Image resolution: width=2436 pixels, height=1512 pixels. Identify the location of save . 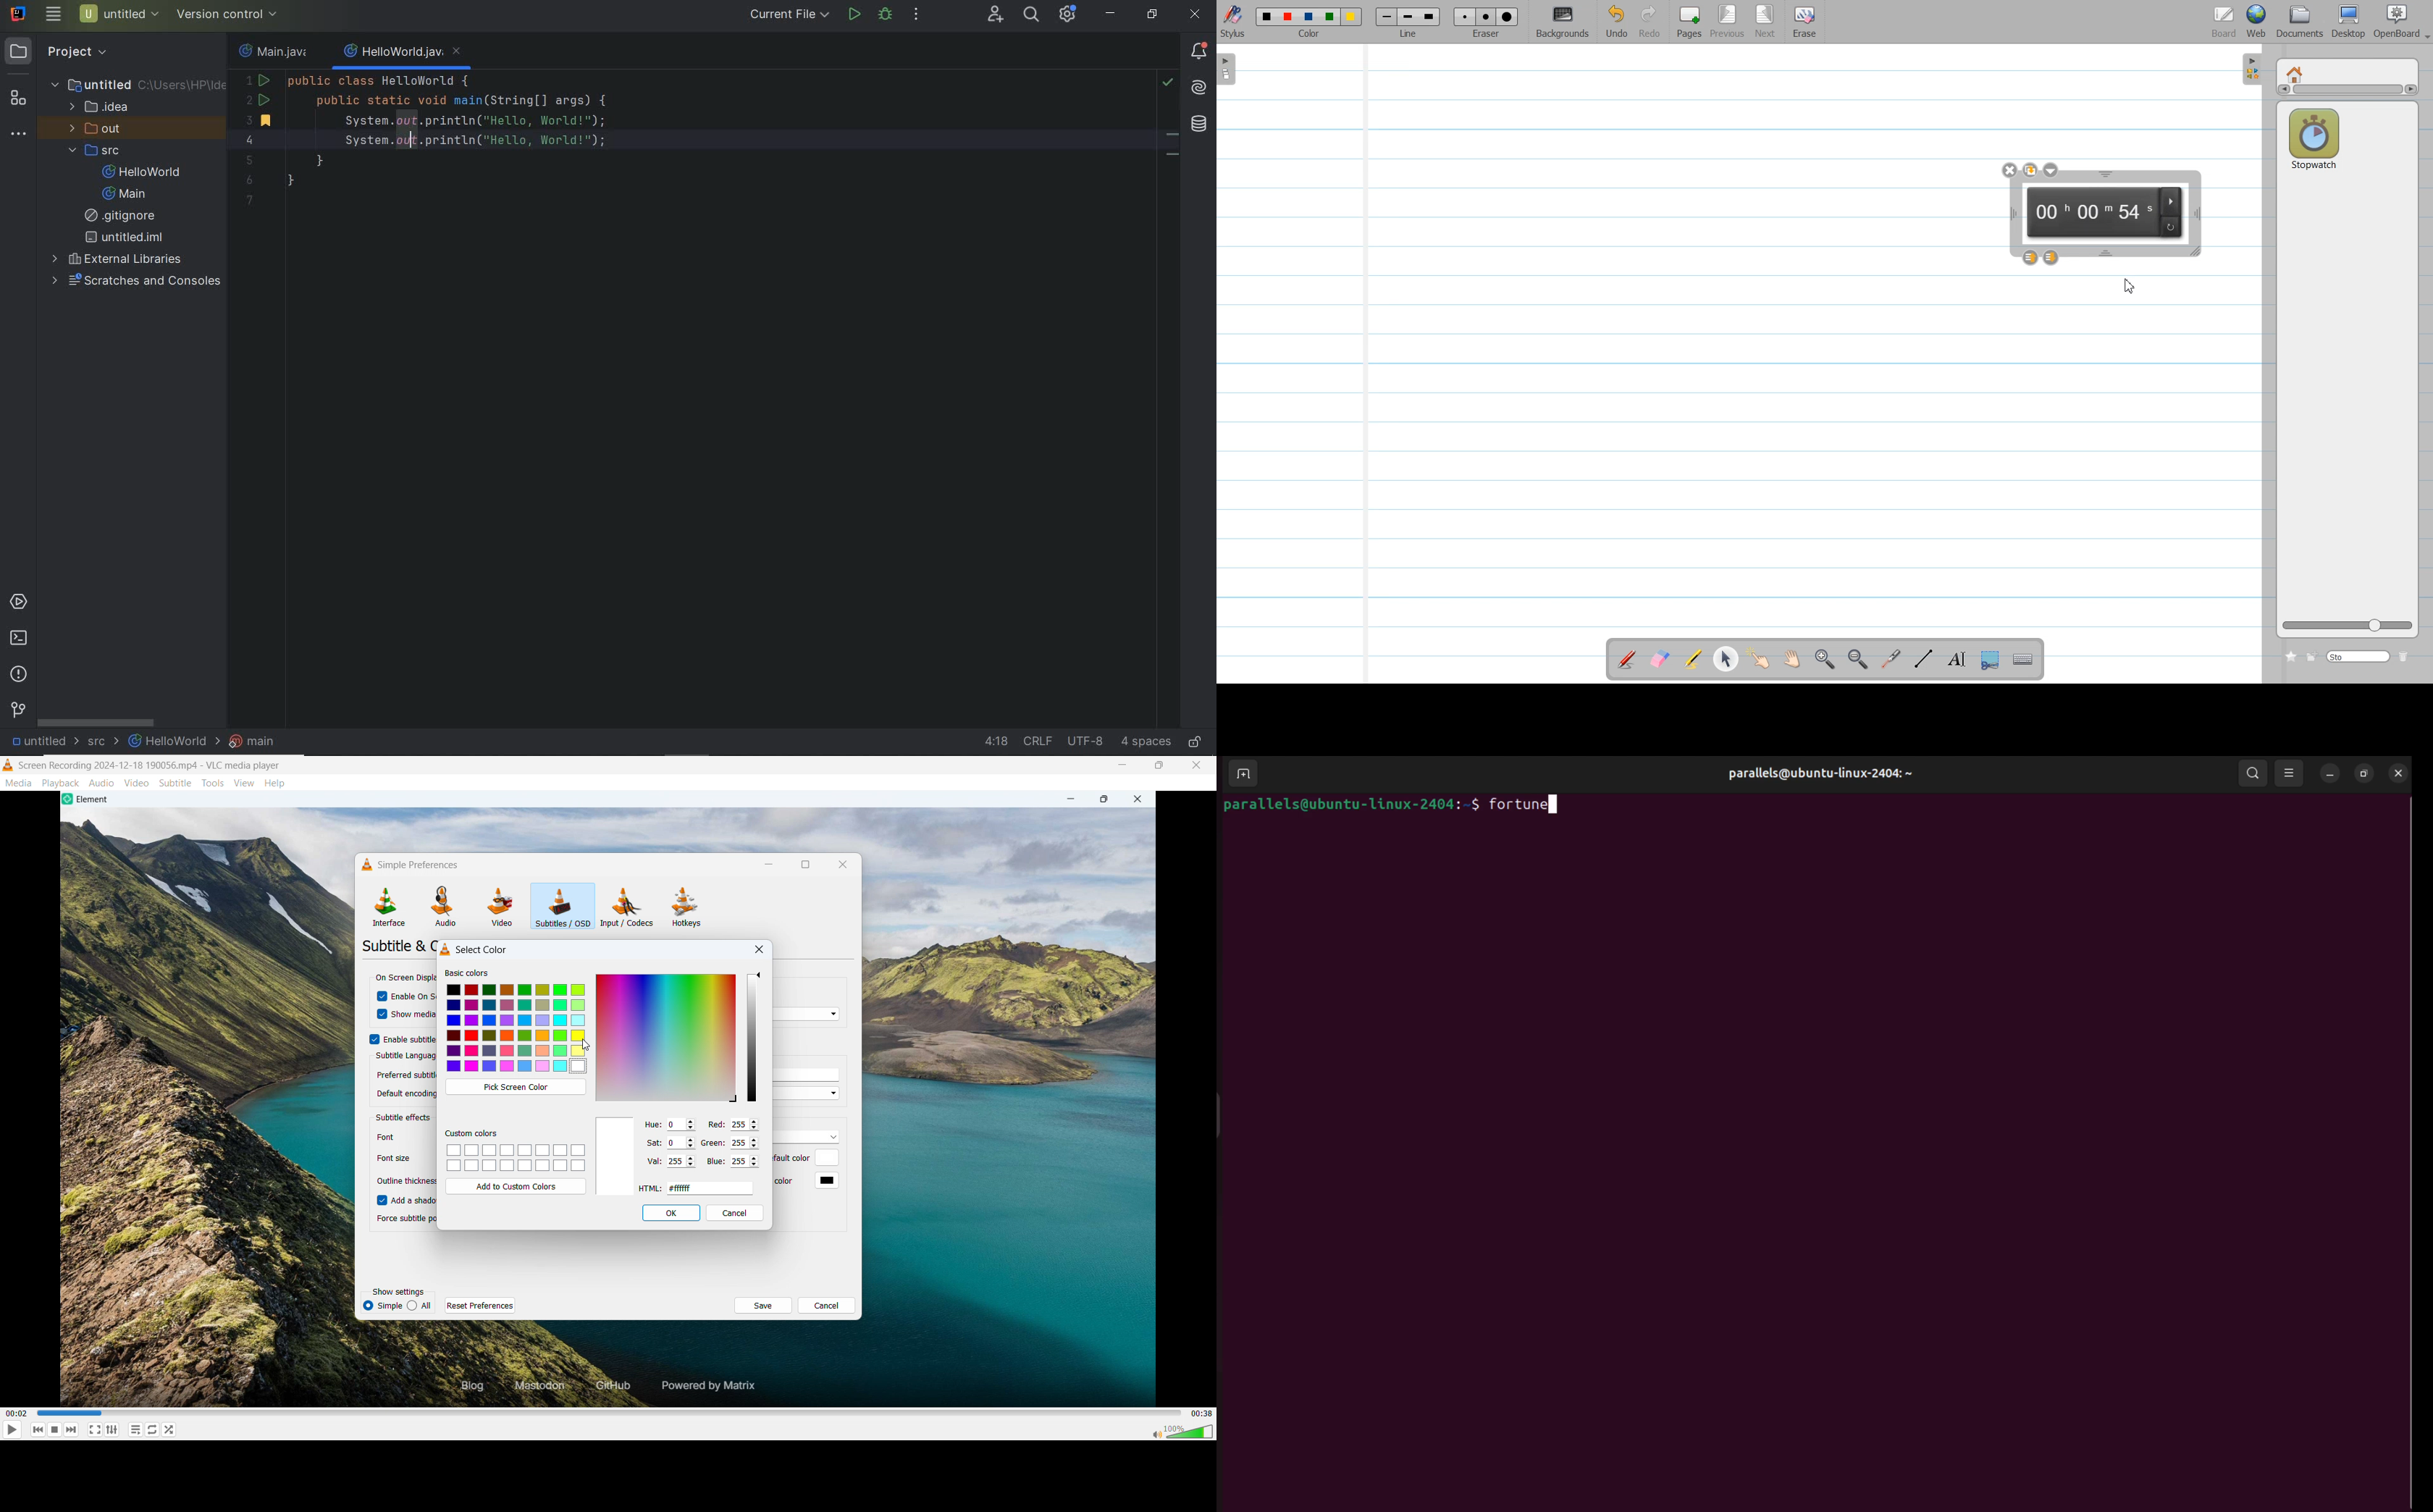
(762, 1305).